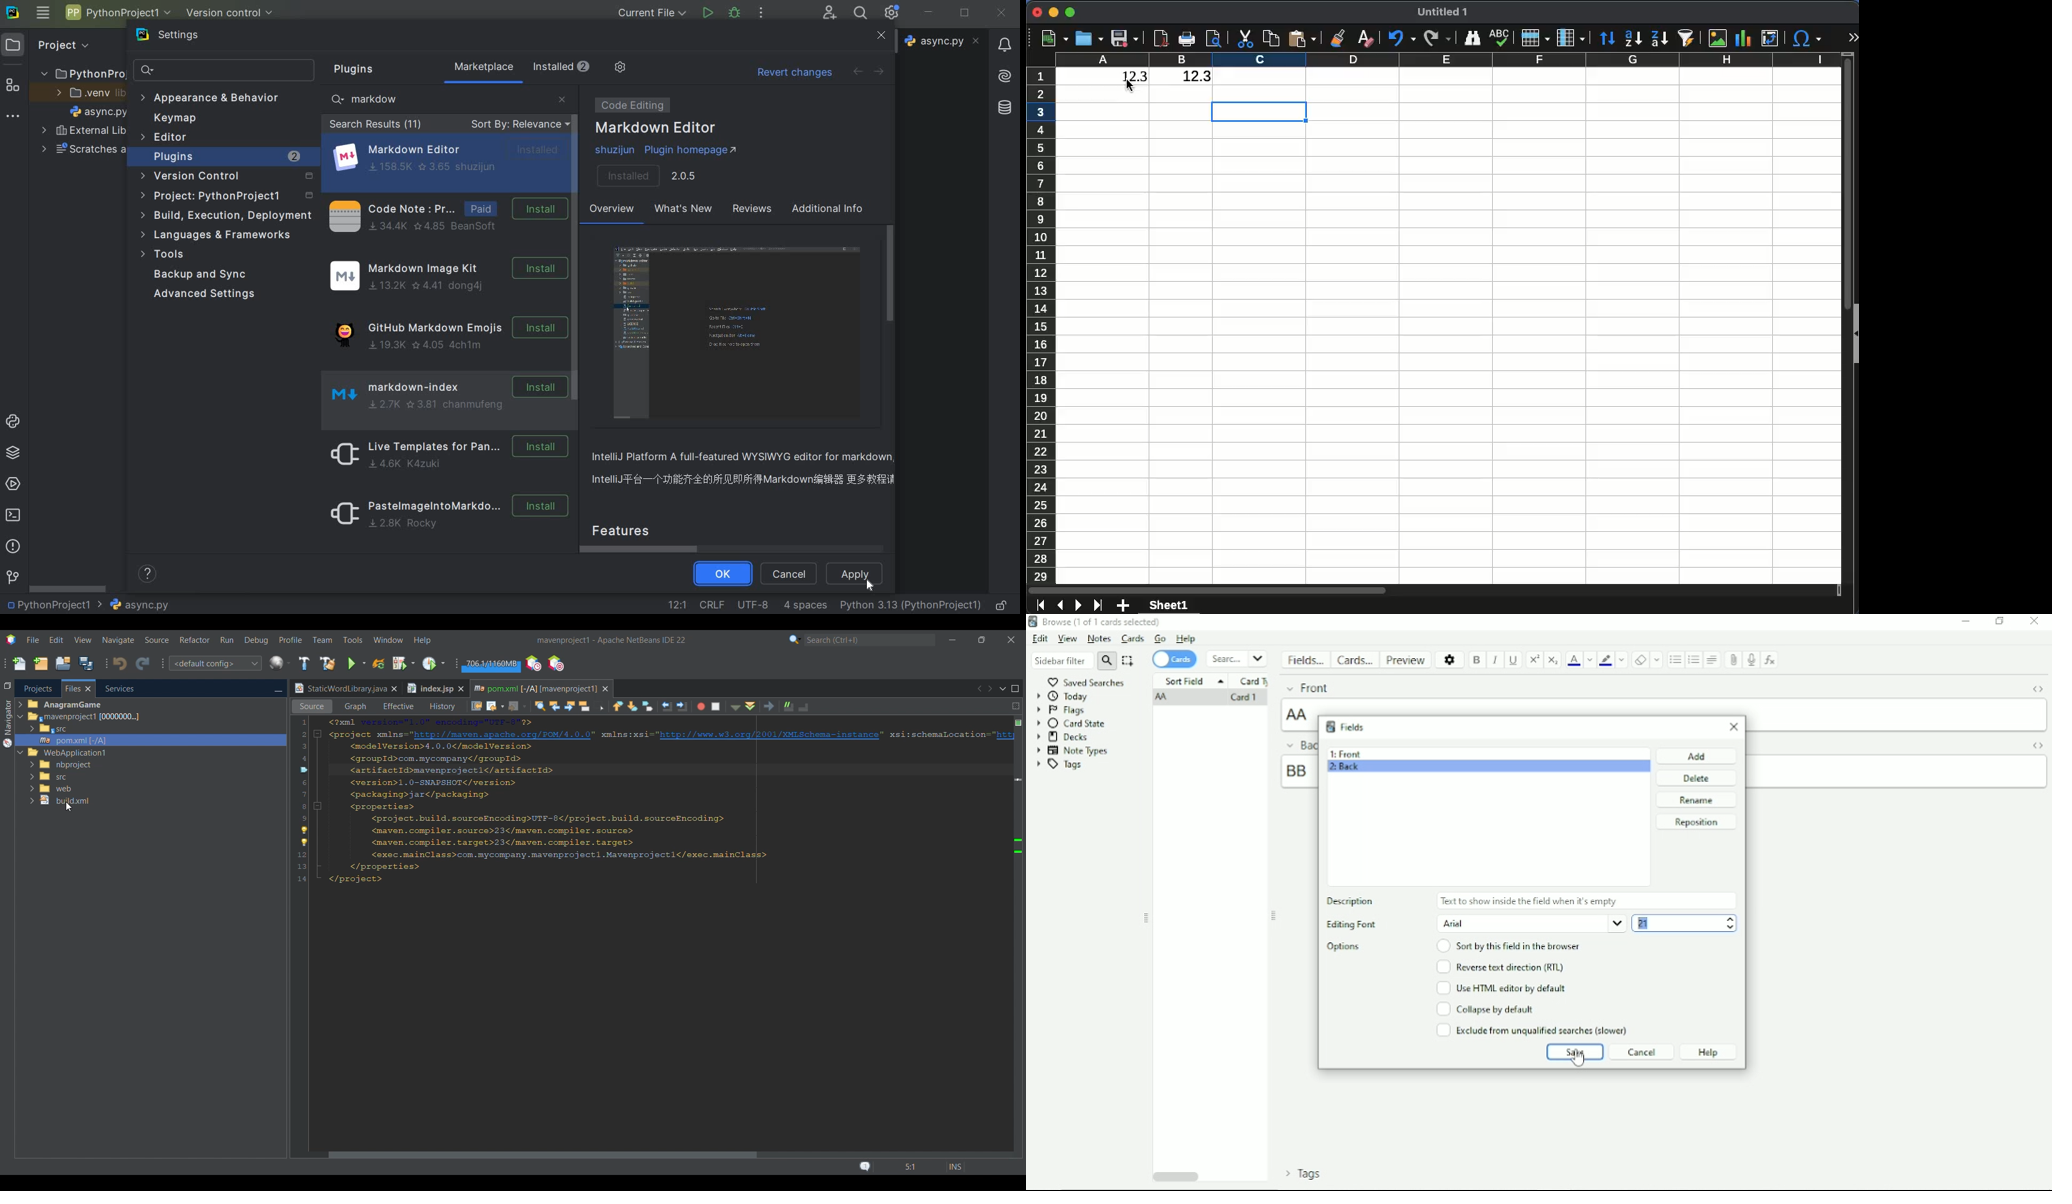  Describe the element at coordinates (1098, 605) in the screenshot. I see `last sheet` at that location.